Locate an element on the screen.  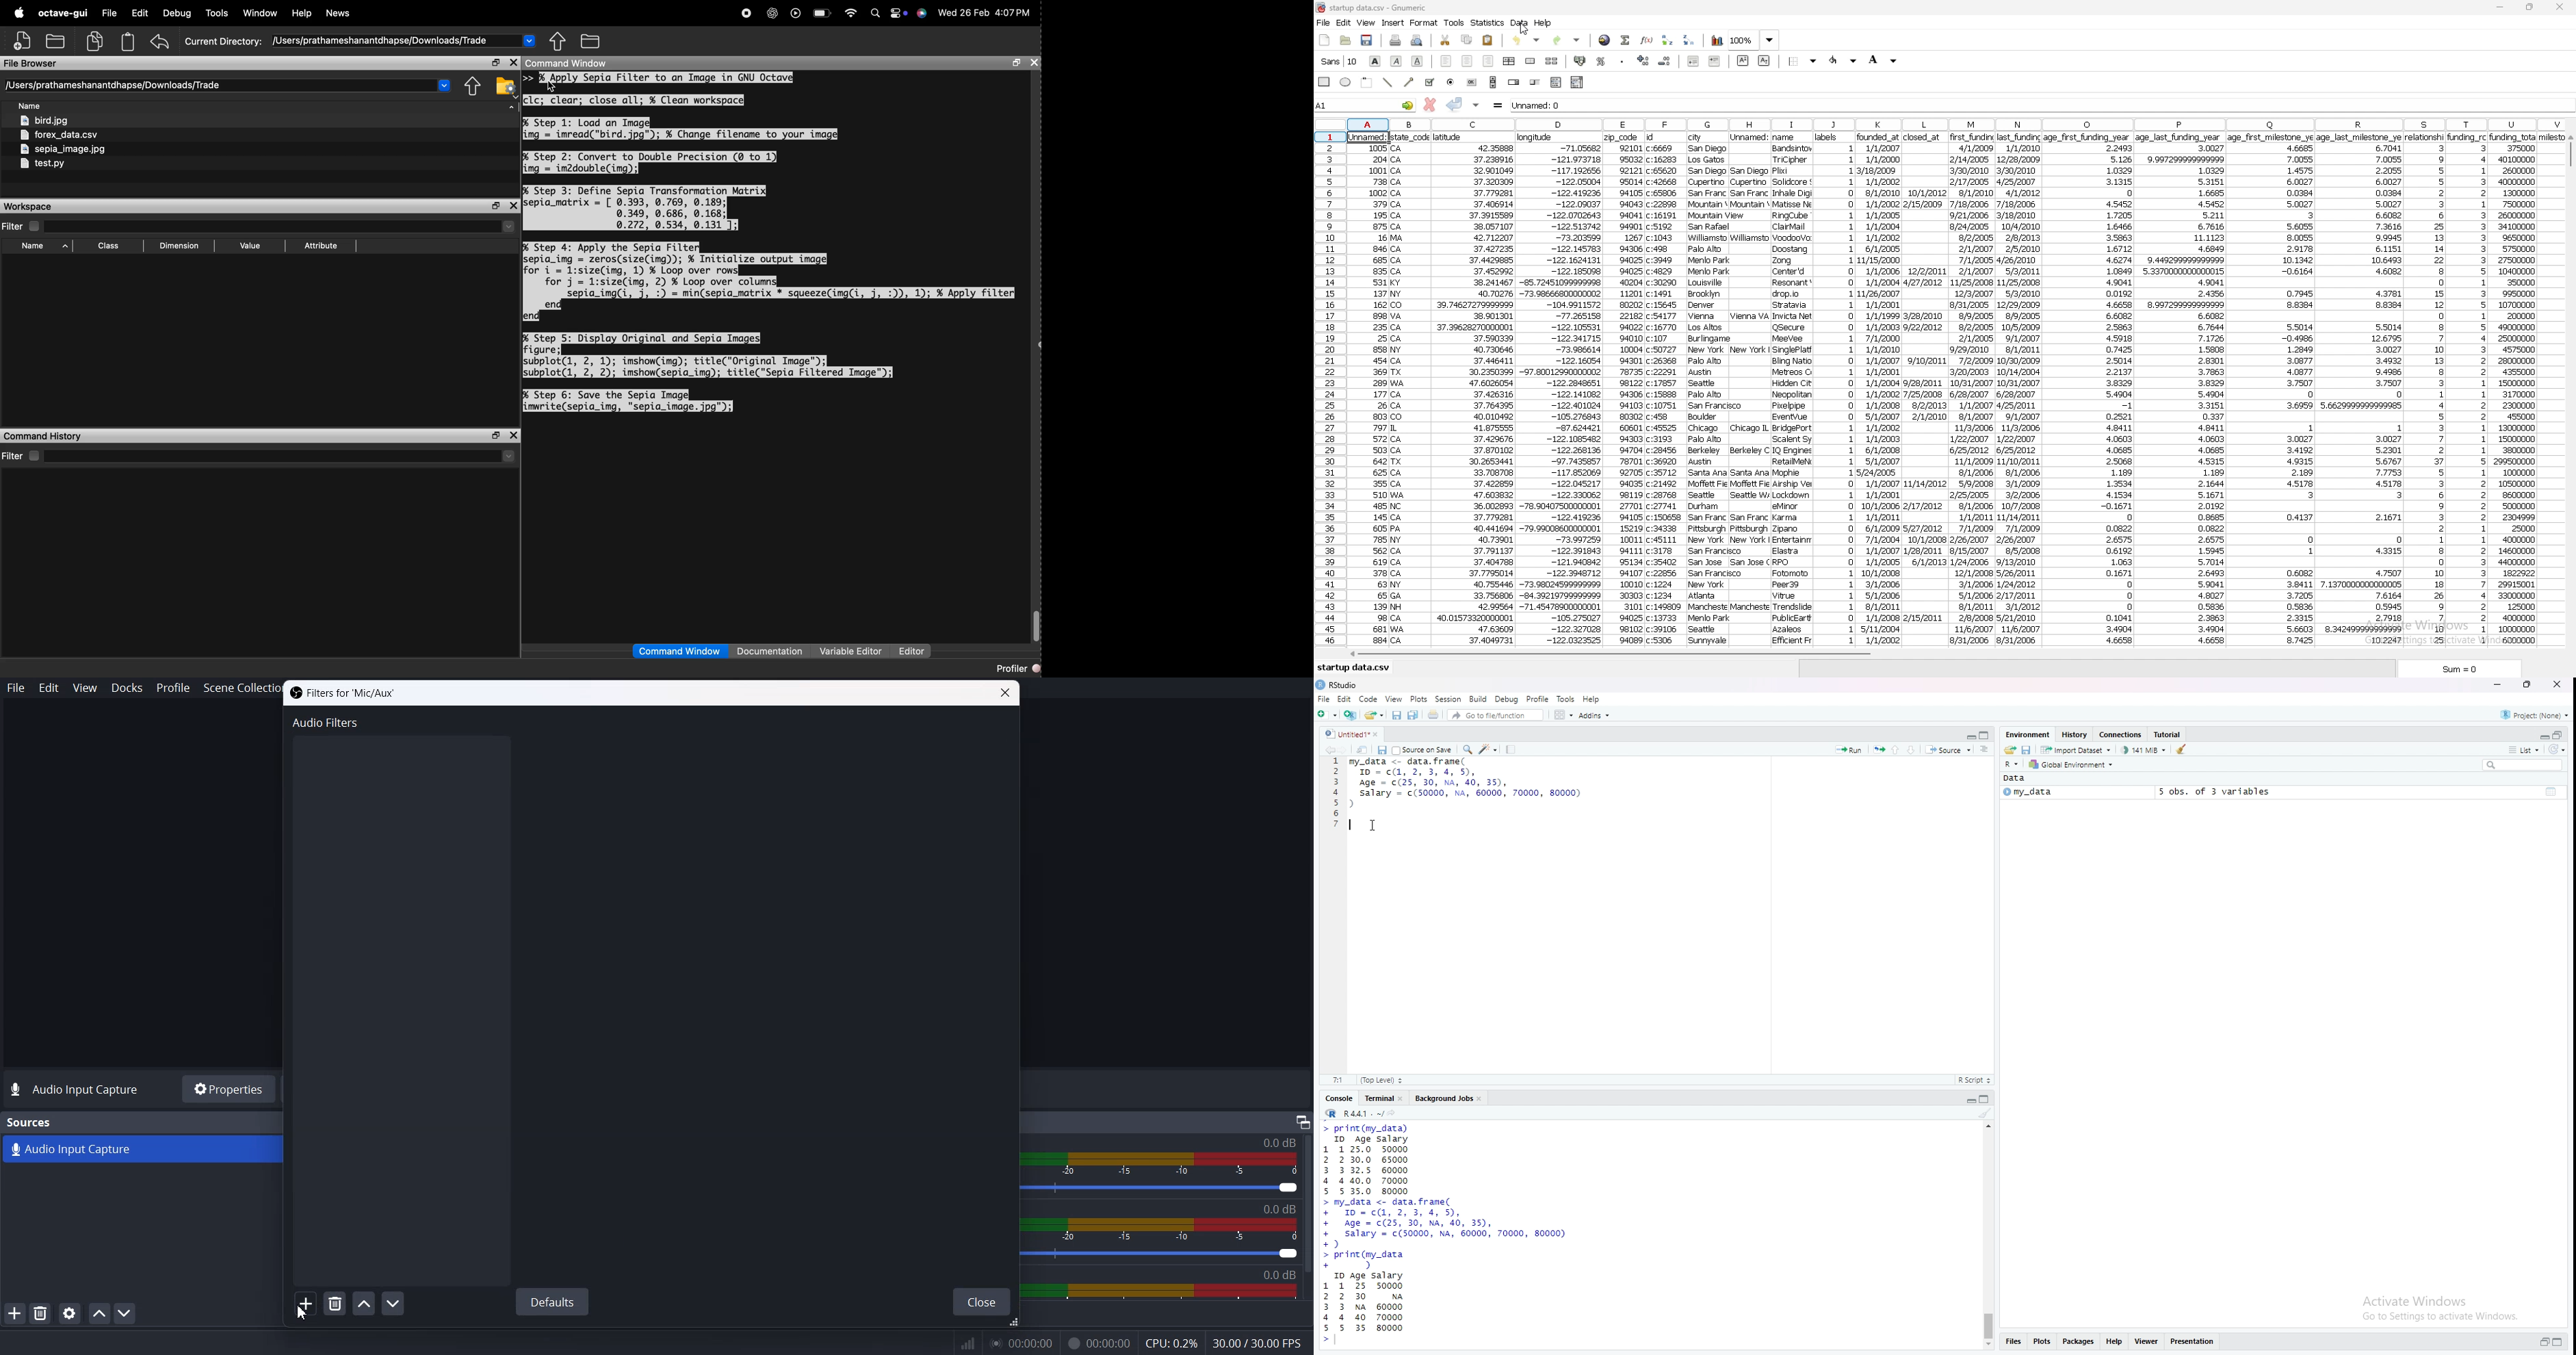
create a project is located at coordinates (1351, 716).